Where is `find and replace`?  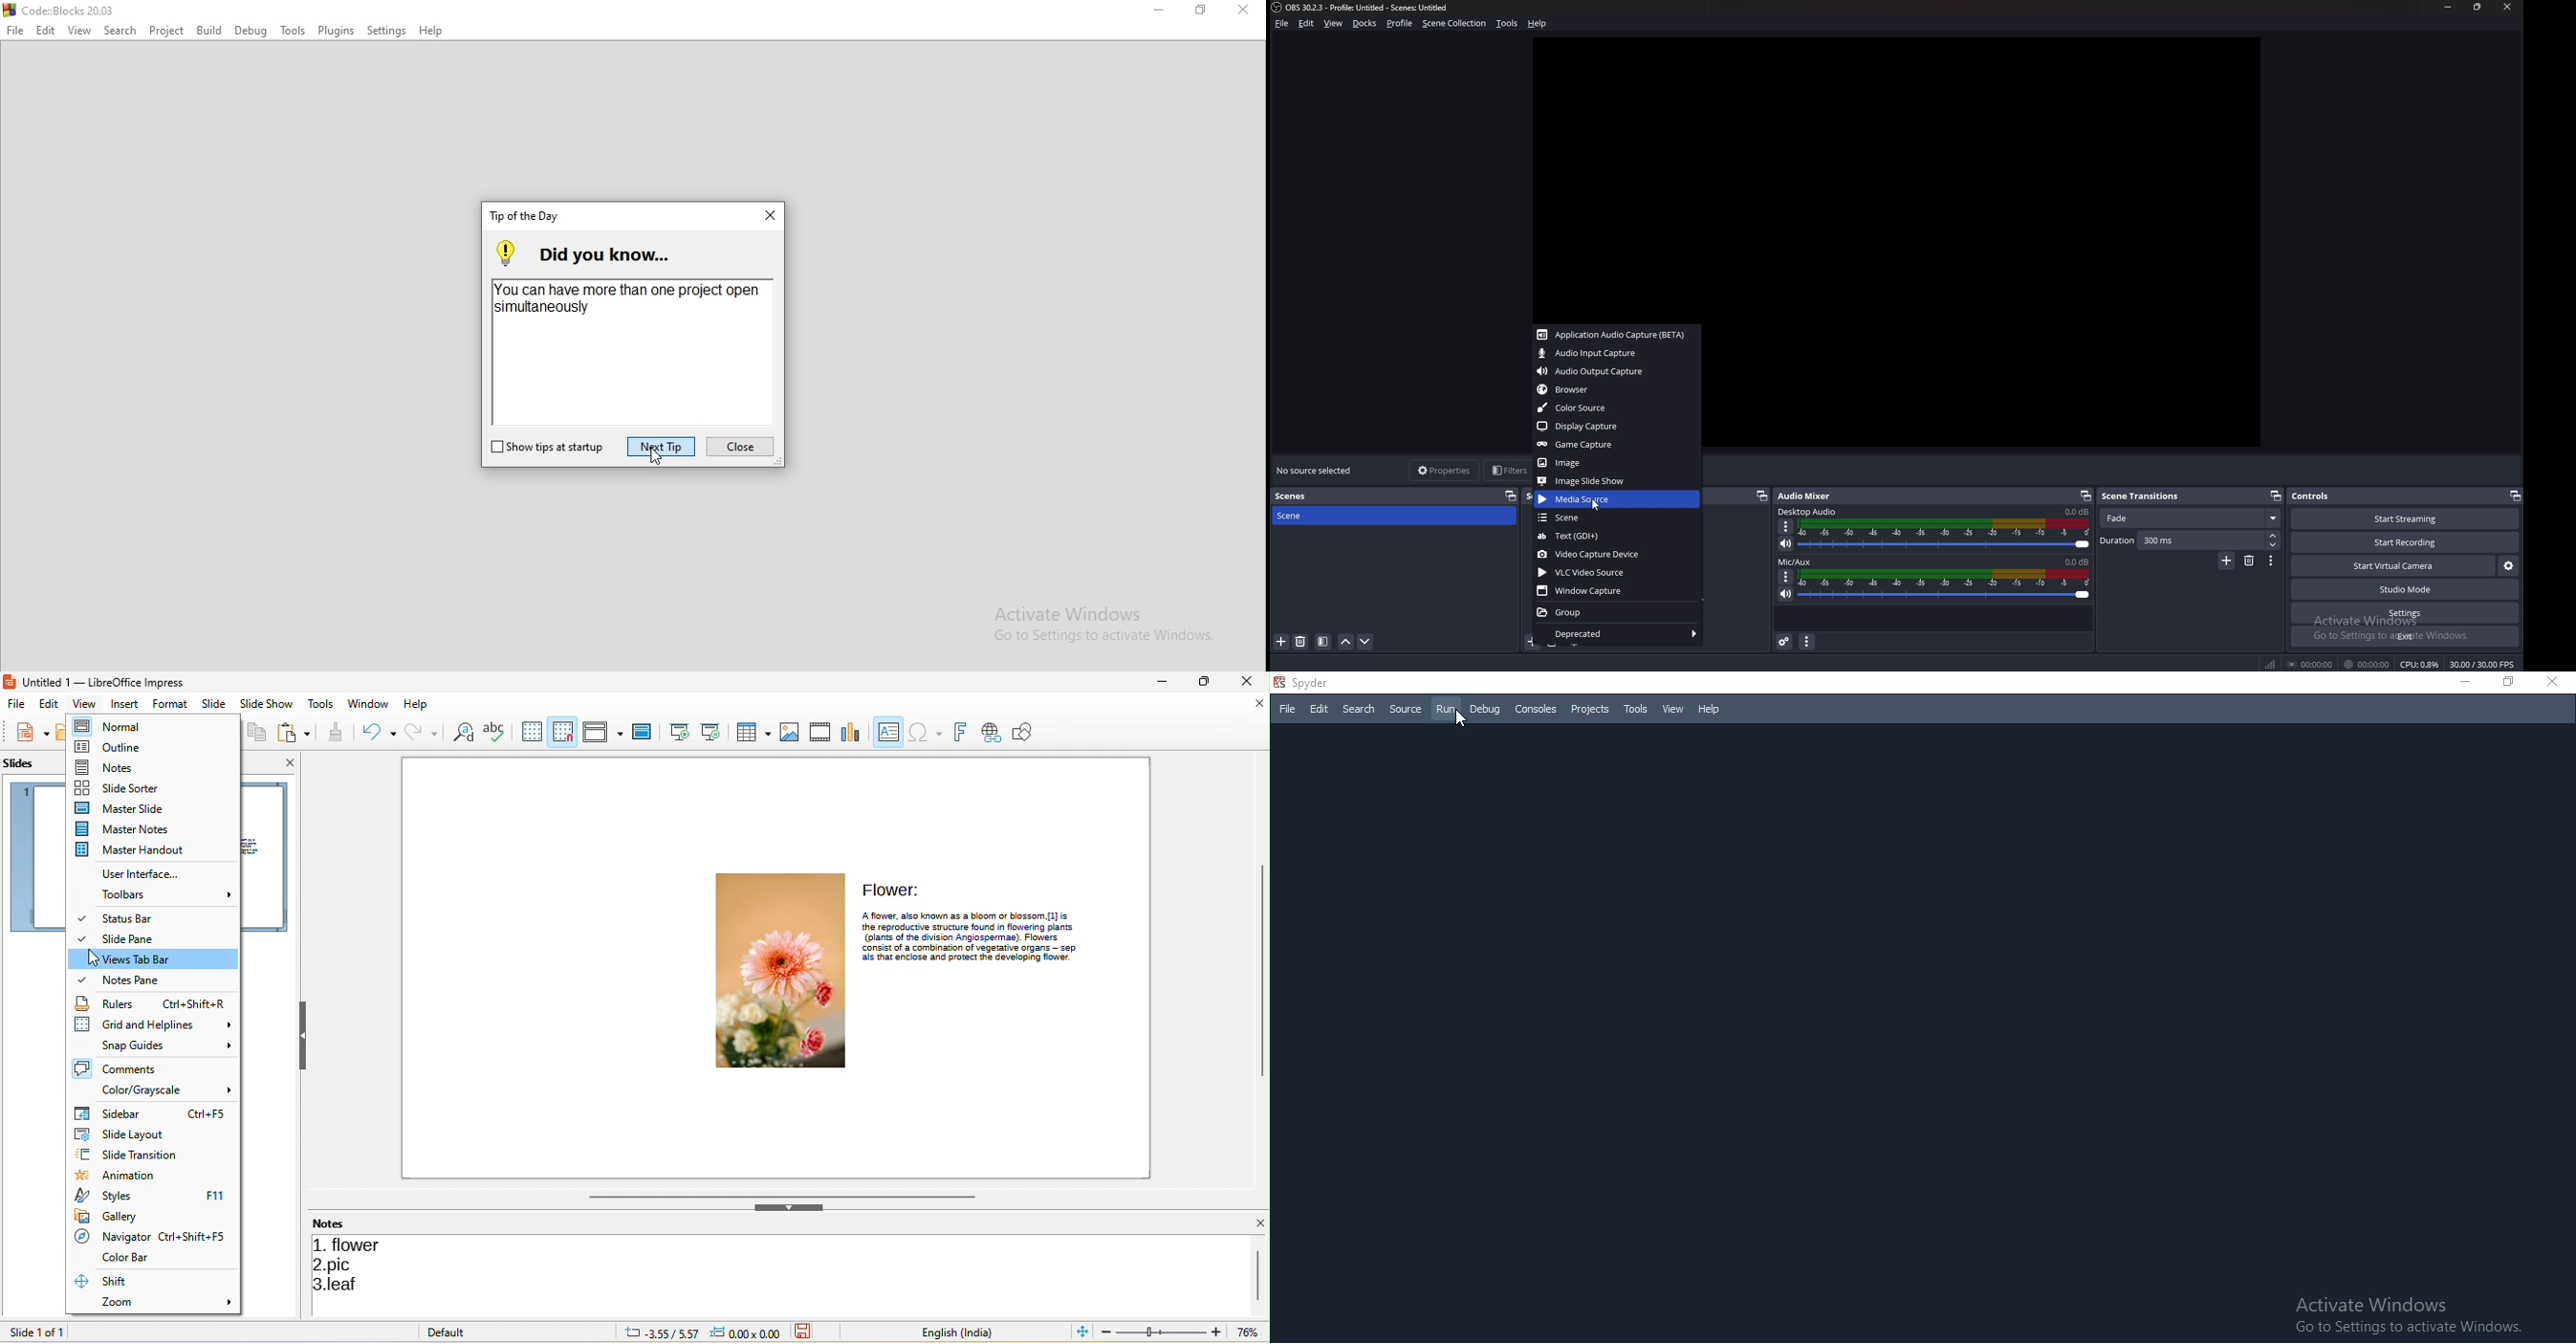
find and replace is located at coordinates (462, 732).